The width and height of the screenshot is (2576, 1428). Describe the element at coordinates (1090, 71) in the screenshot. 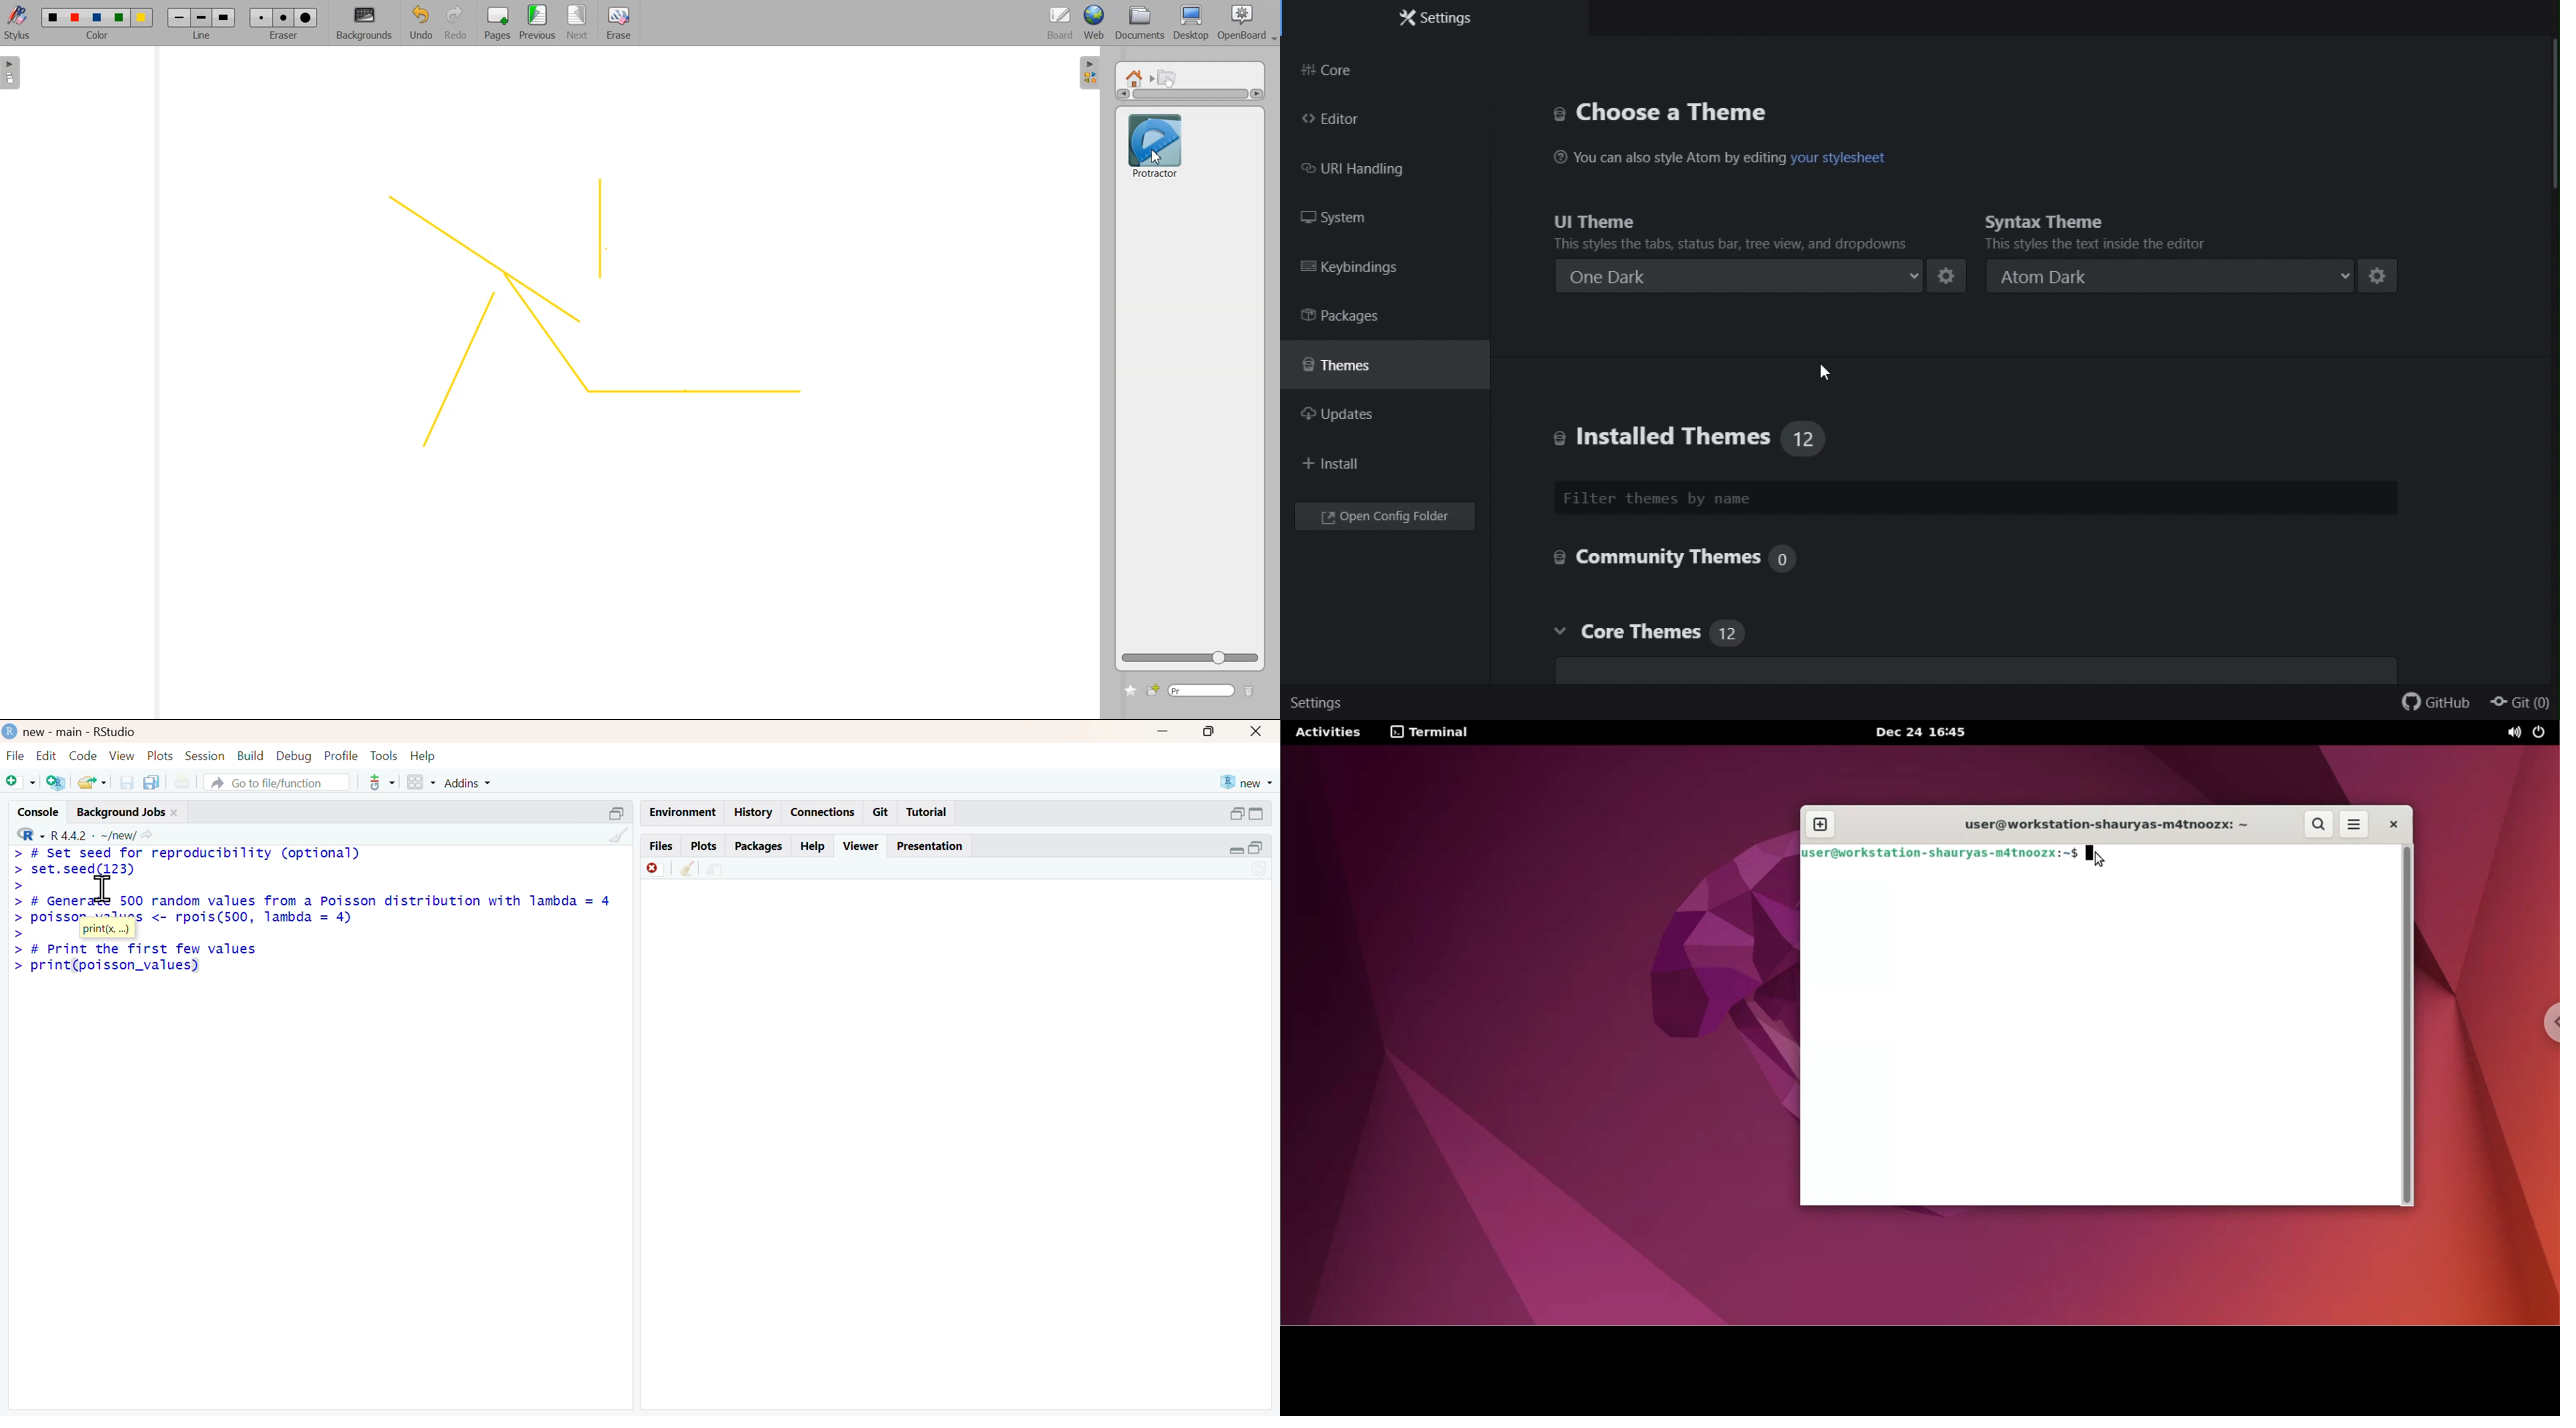

I see `Sidebar` at that location.